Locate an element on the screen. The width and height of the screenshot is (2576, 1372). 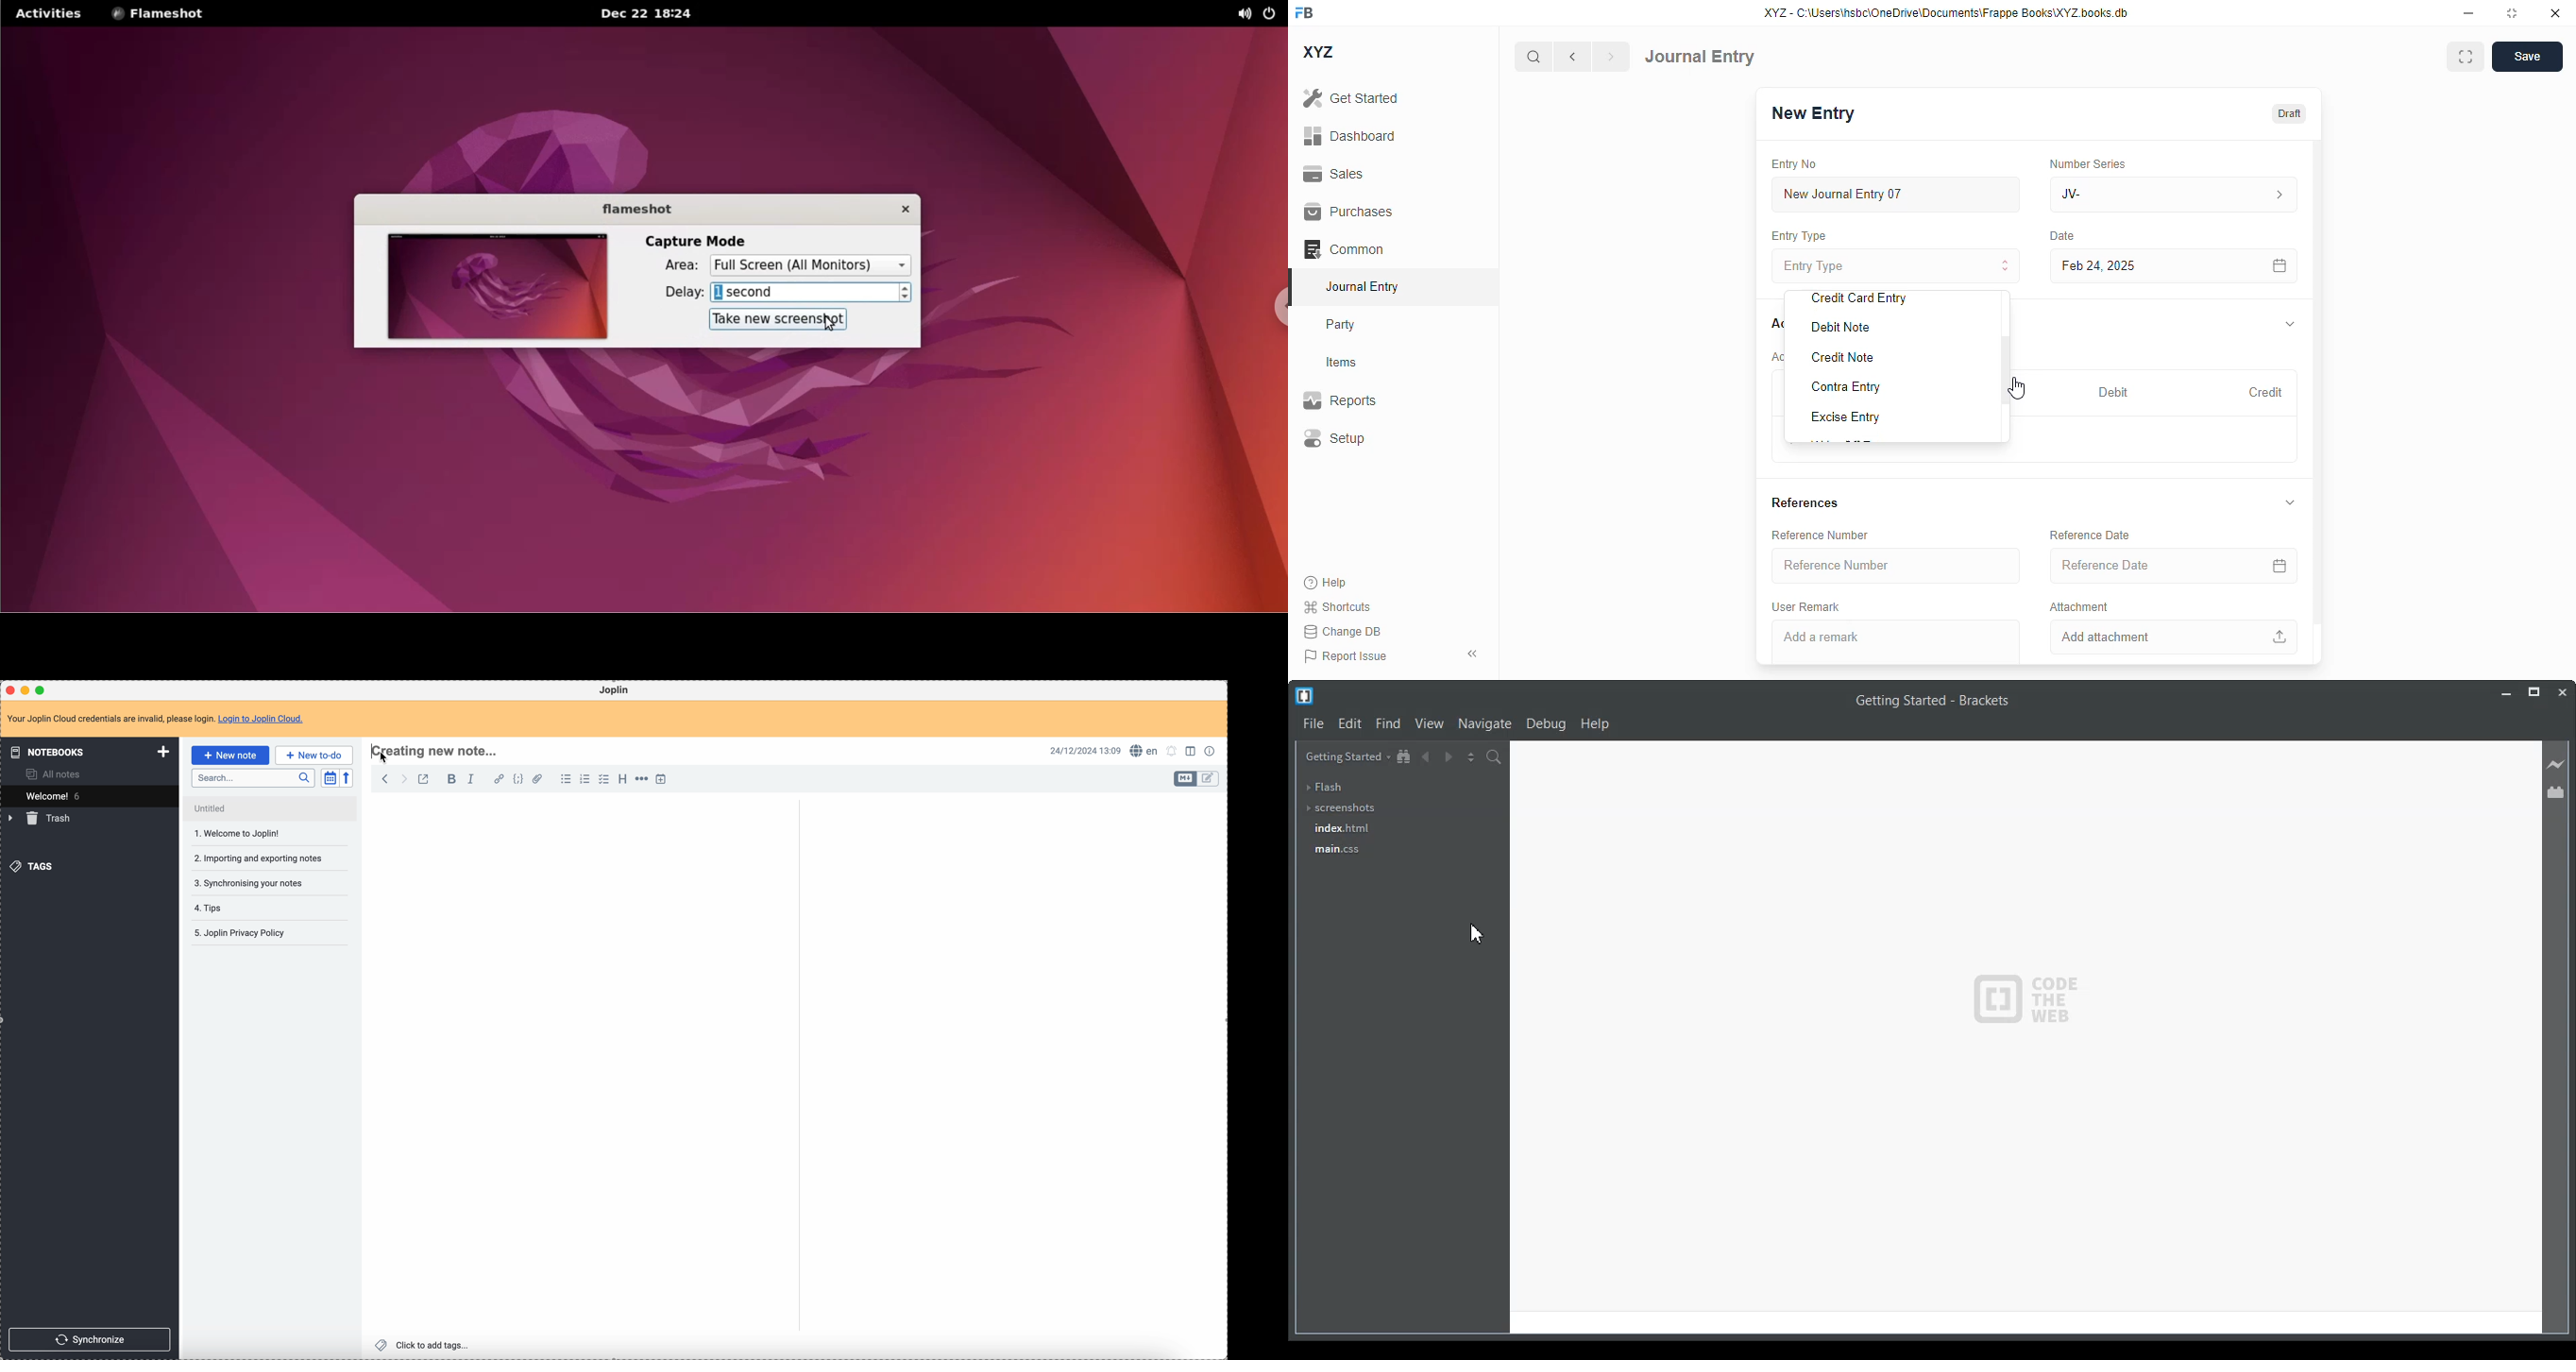
XYZ - C:\Users\hsbc\OneDrive\Documents\Frappe Books\XYZ books. db is located at coordinates (1946, 13).